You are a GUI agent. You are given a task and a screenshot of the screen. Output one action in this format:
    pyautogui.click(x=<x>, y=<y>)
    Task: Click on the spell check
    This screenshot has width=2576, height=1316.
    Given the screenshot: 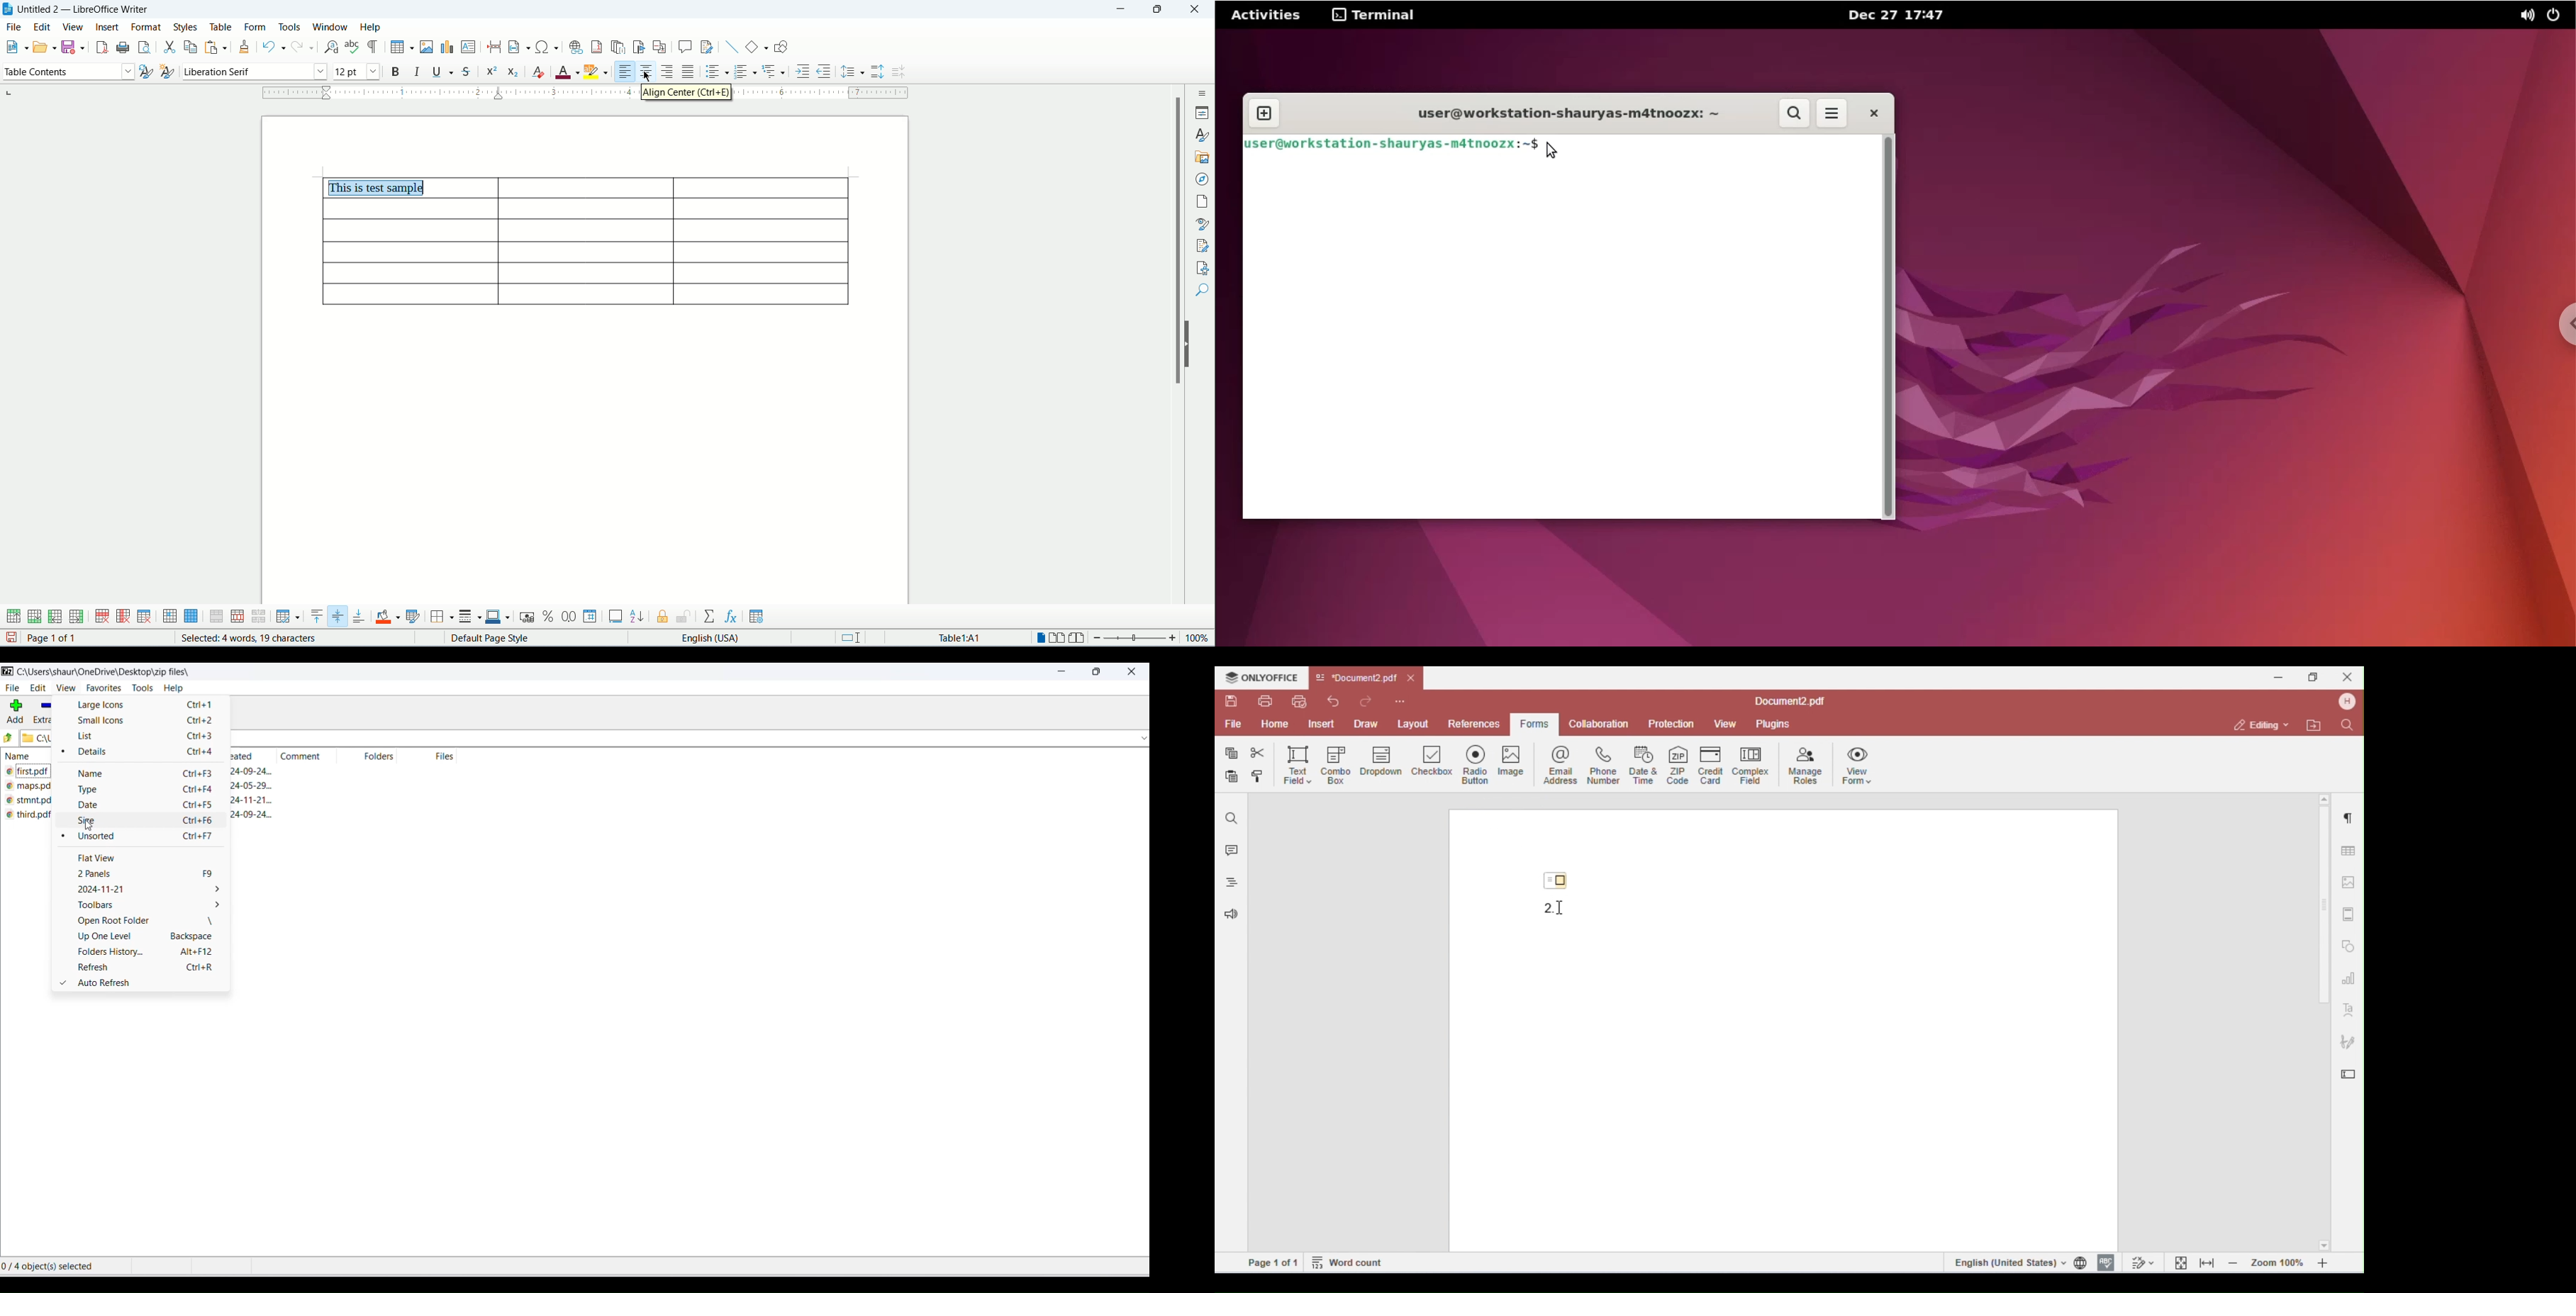 What is the action you would take?
    pyautogui.click(x=353, y=46)
    